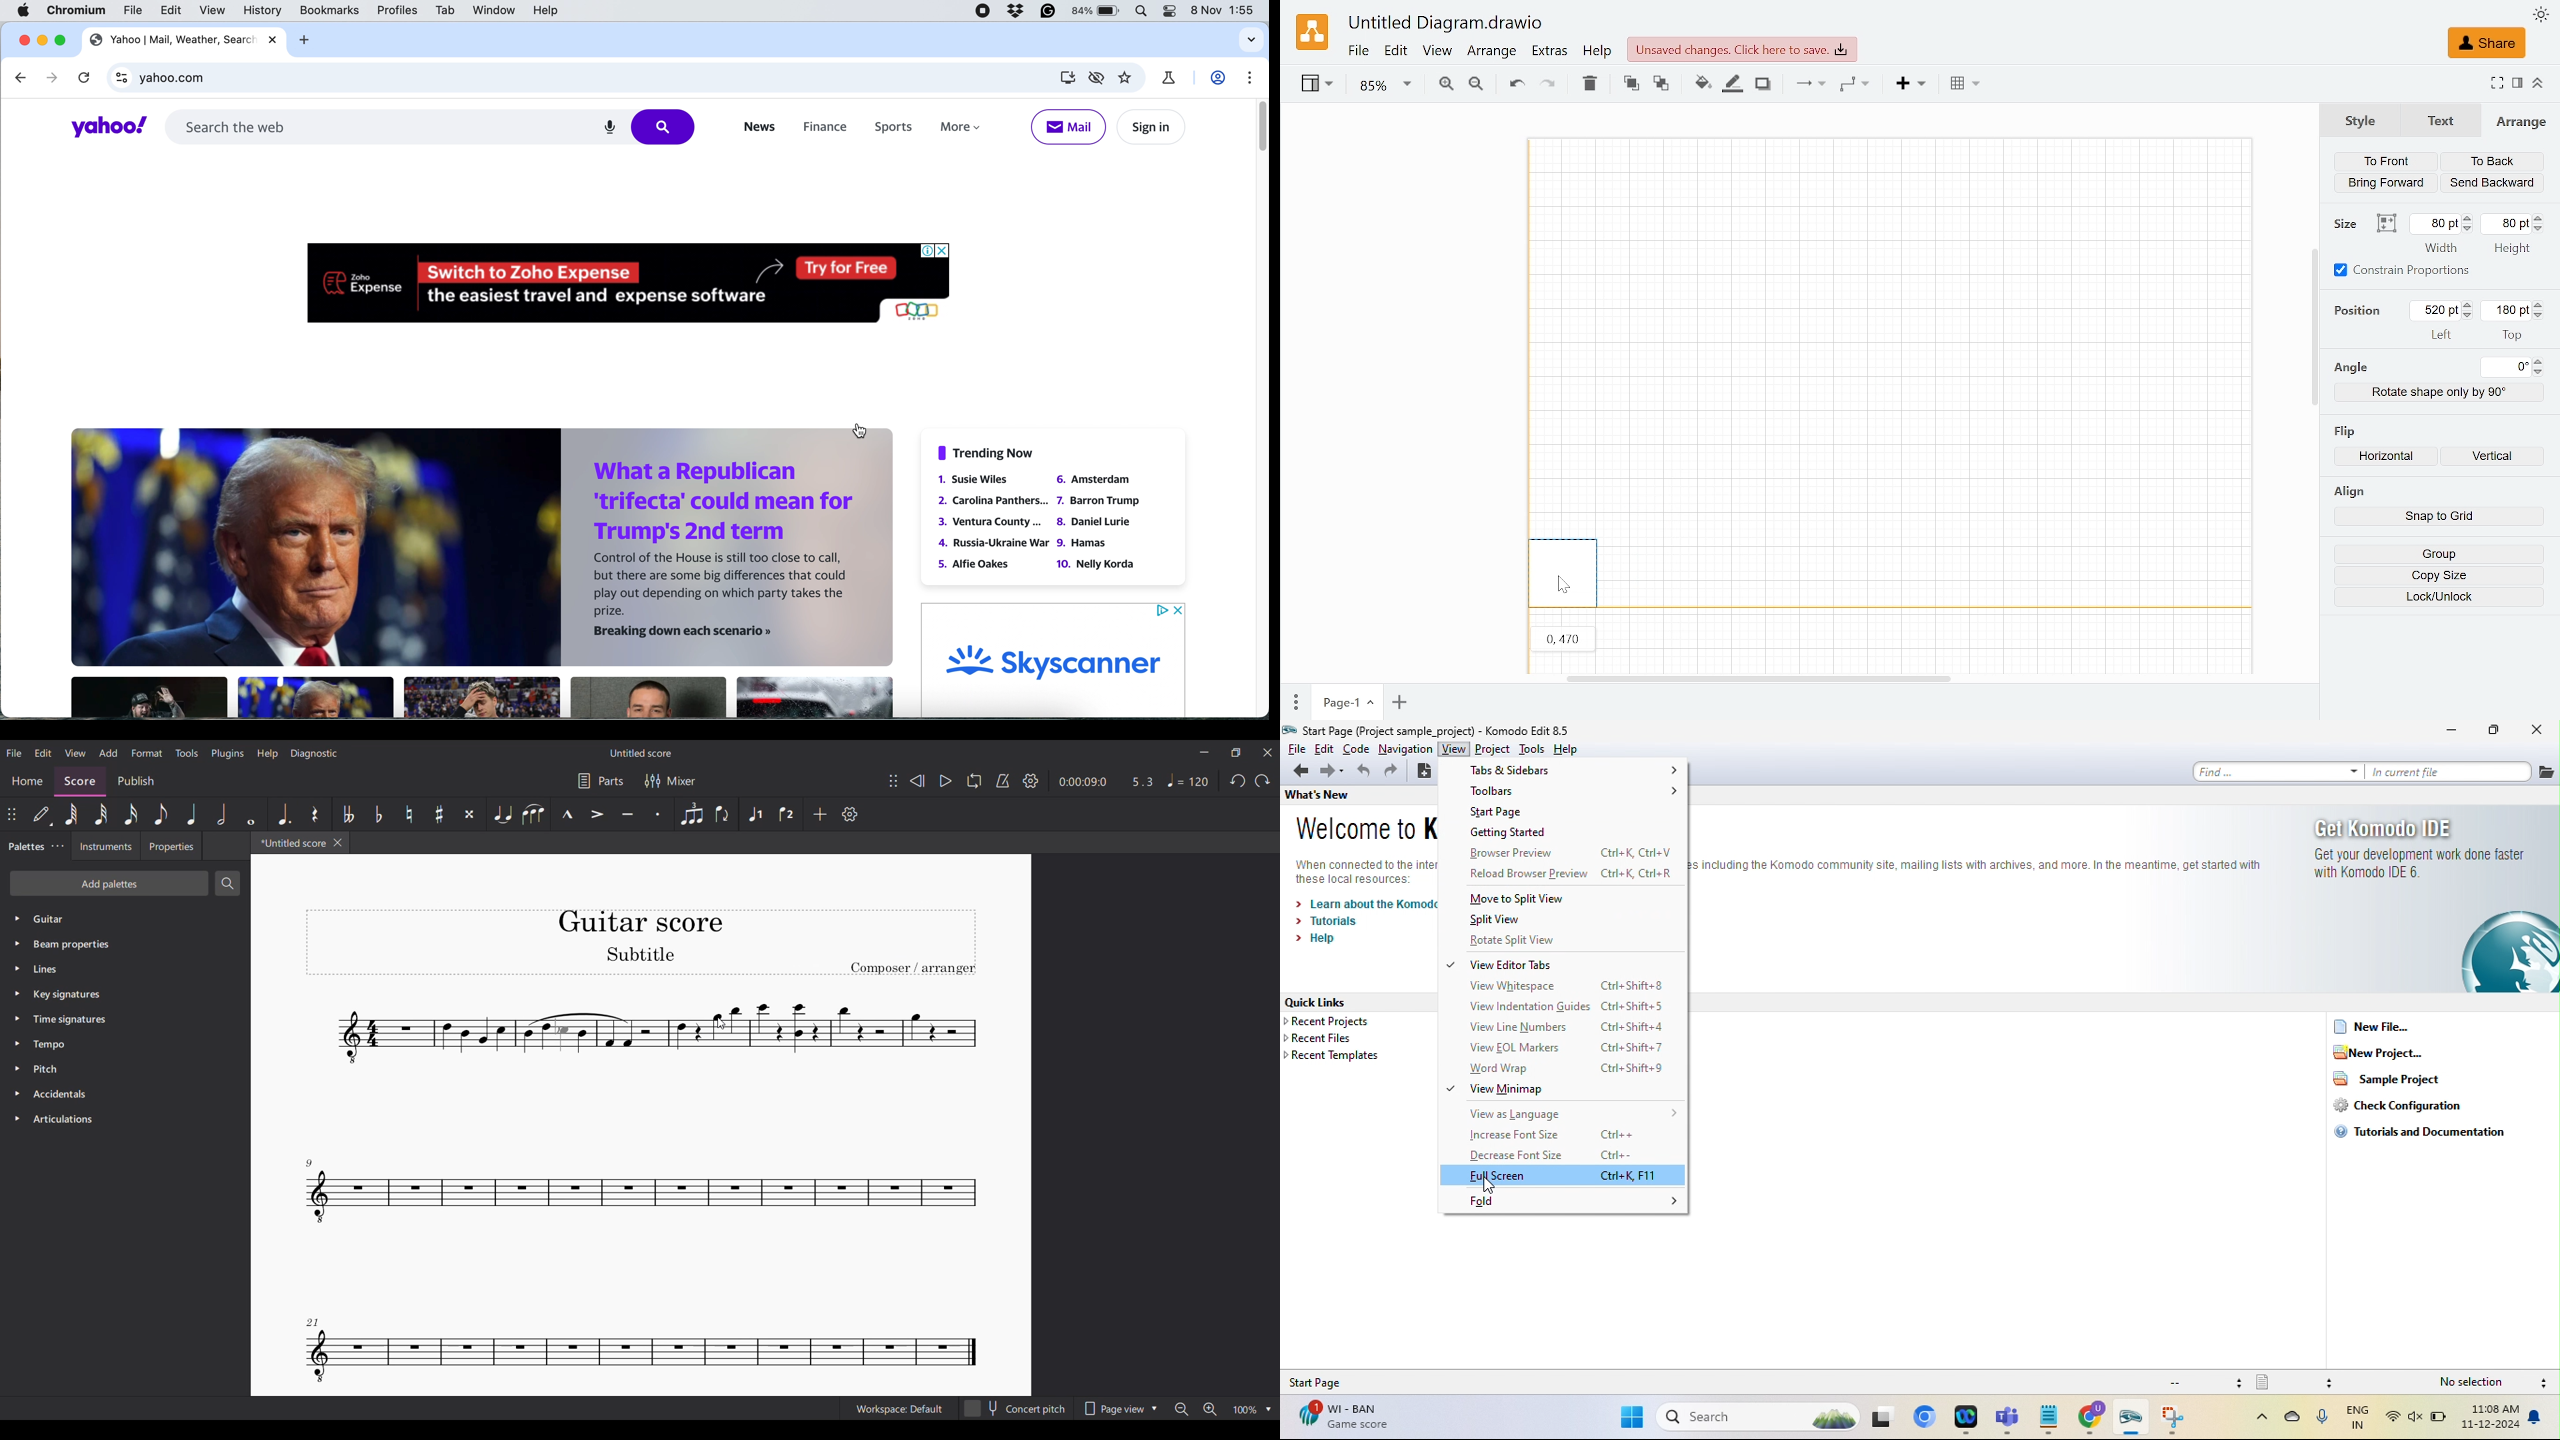 The image size is (2576, 1456). What do you see at coordinates (331, 10) in the screenshot?
I see `bookmarks` at bounding box center [331, 10].